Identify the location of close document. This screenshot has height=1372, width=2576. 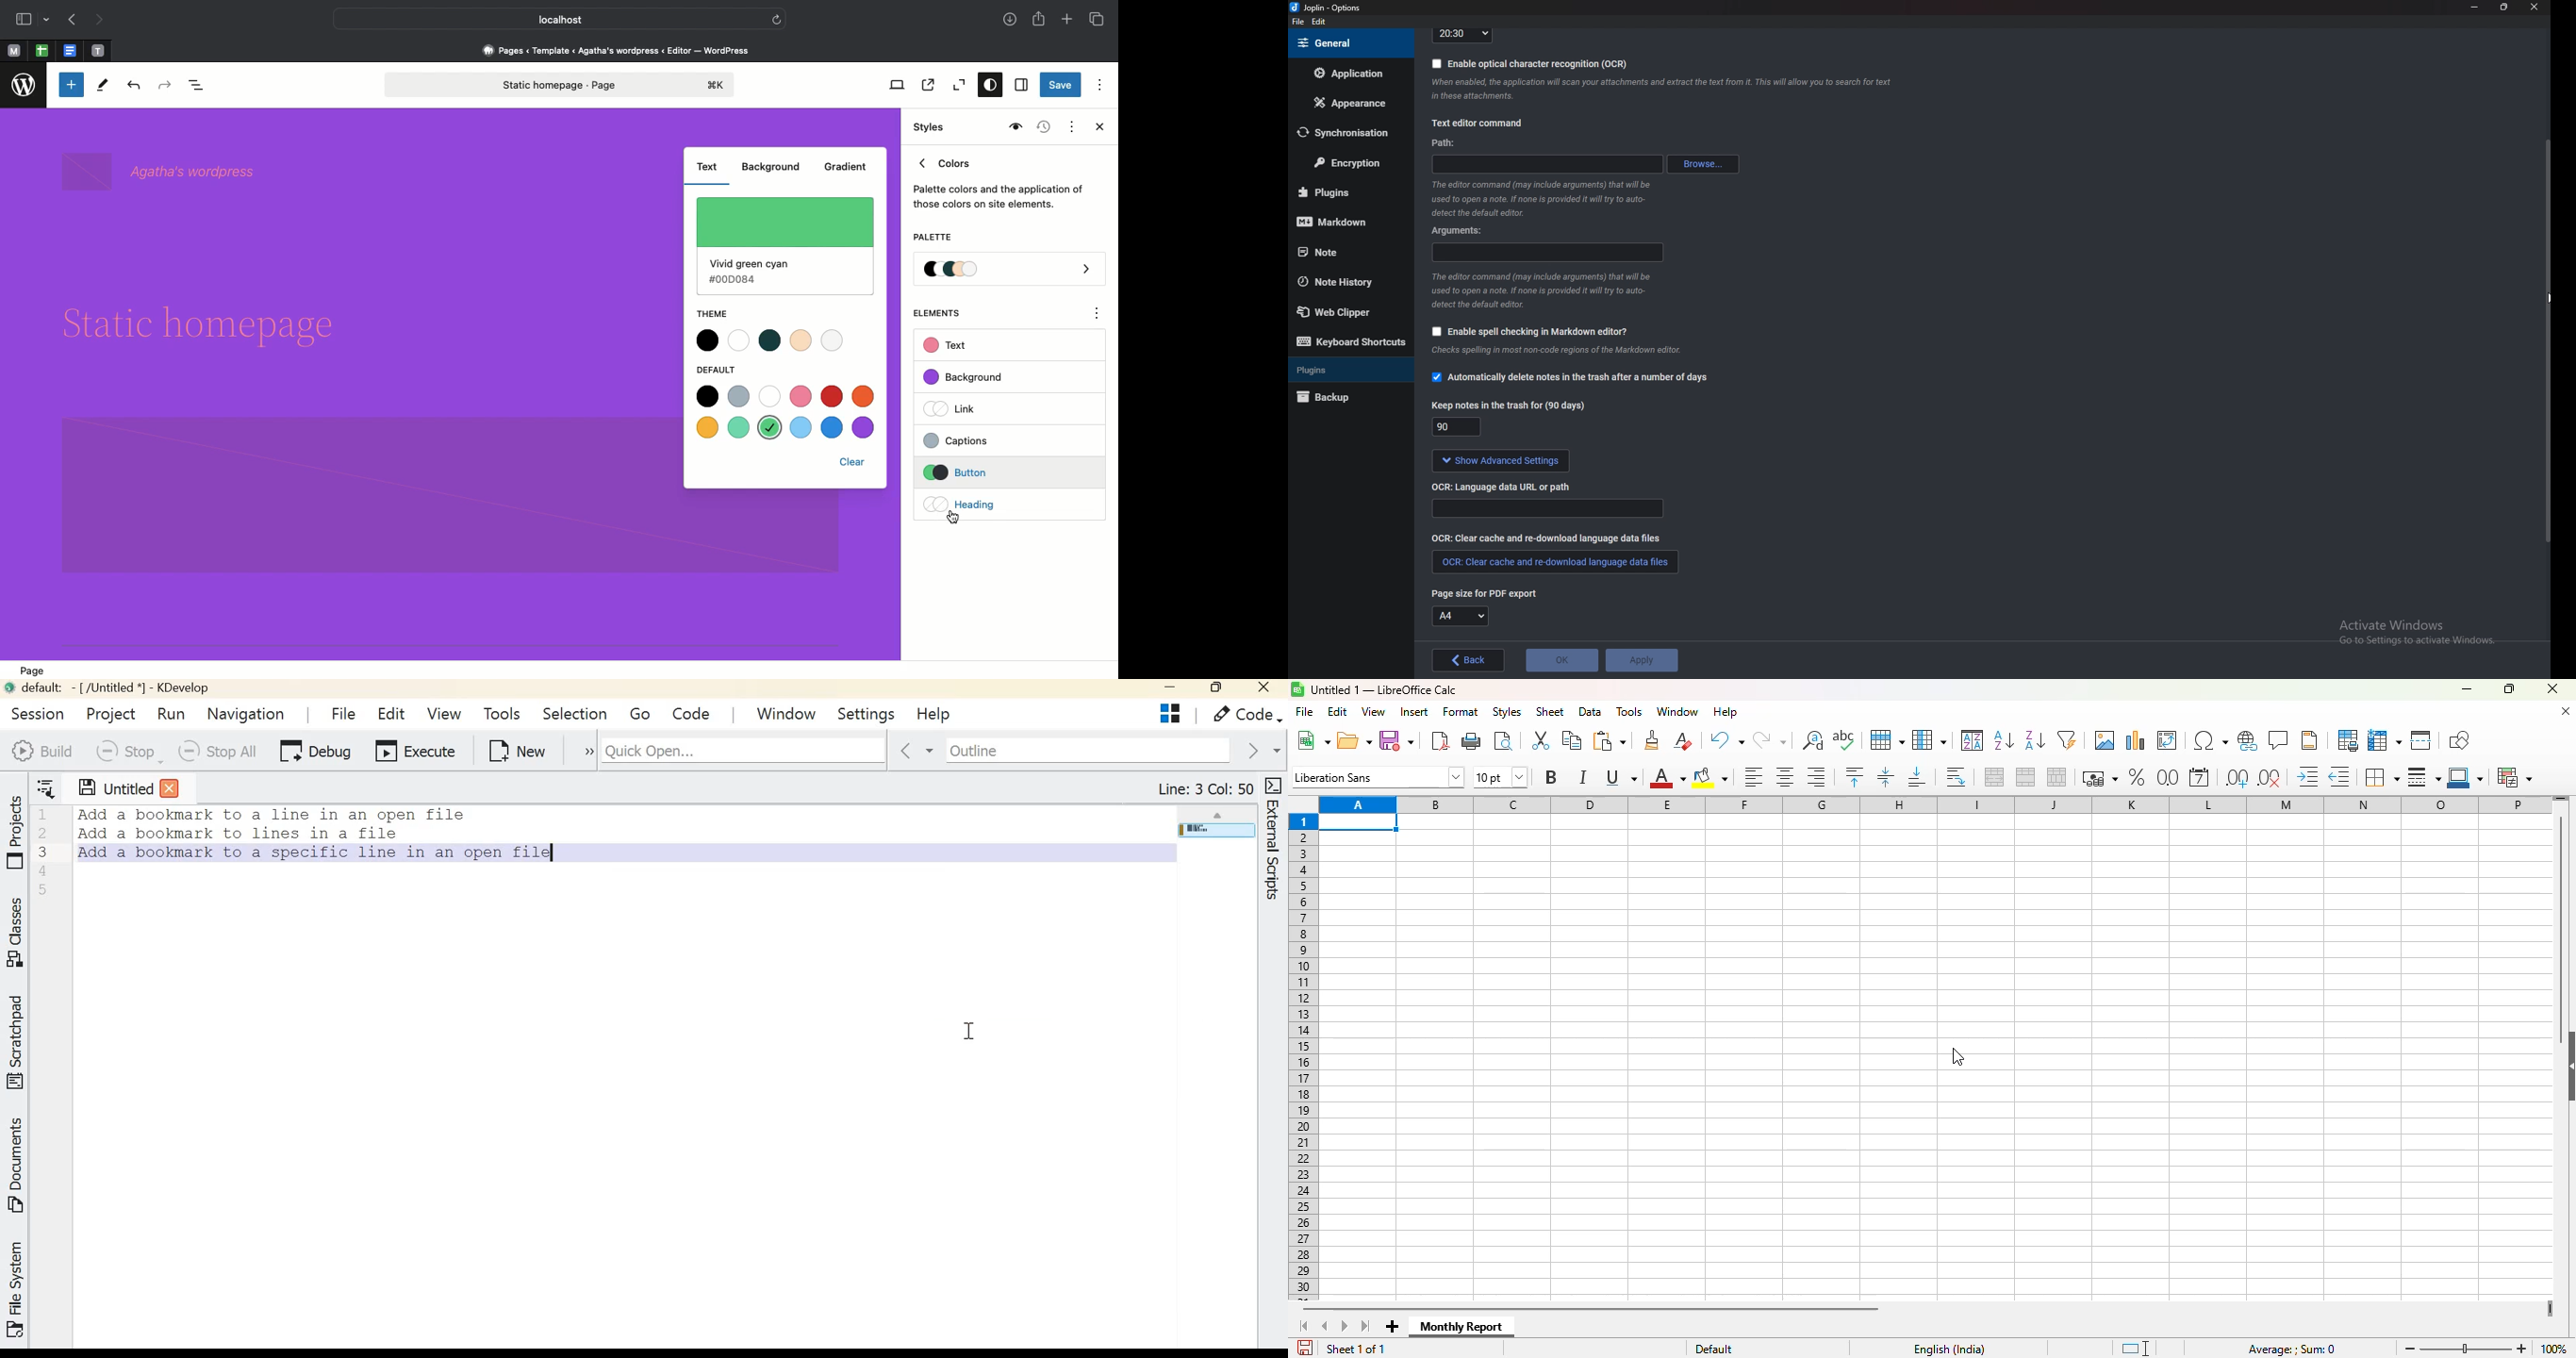
(2565, 711).